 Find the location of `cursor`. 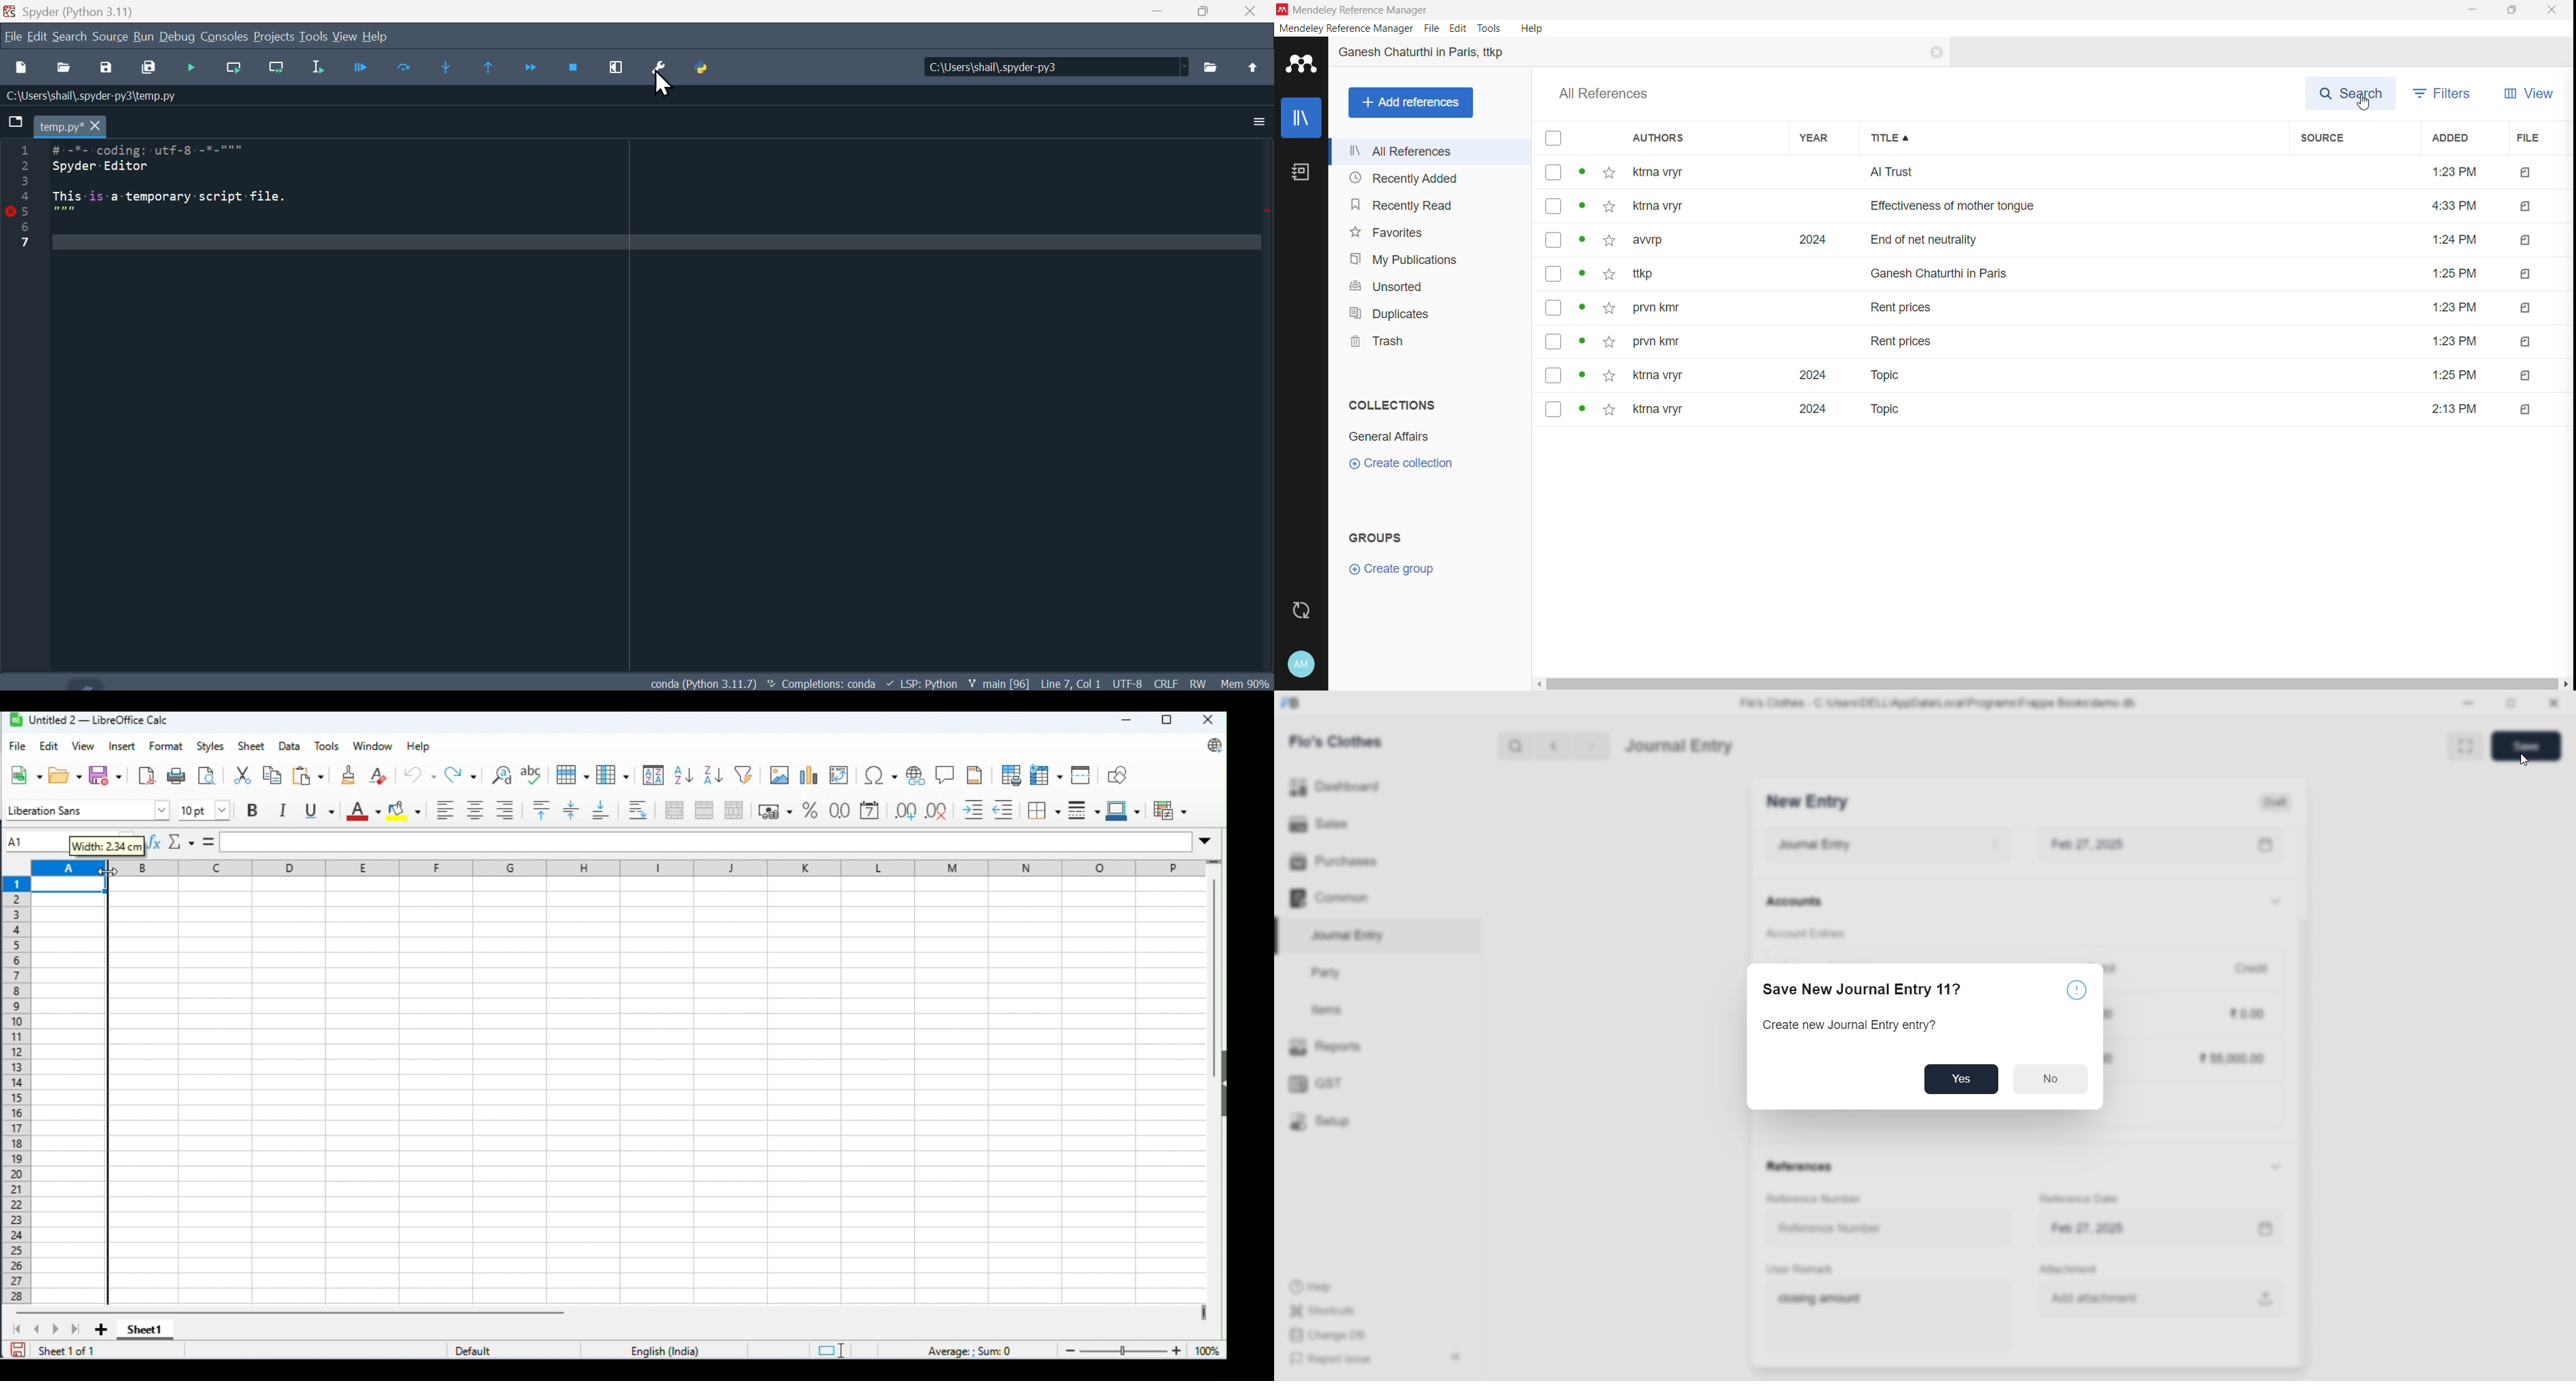

cursor is located at coordinates (105, 873).